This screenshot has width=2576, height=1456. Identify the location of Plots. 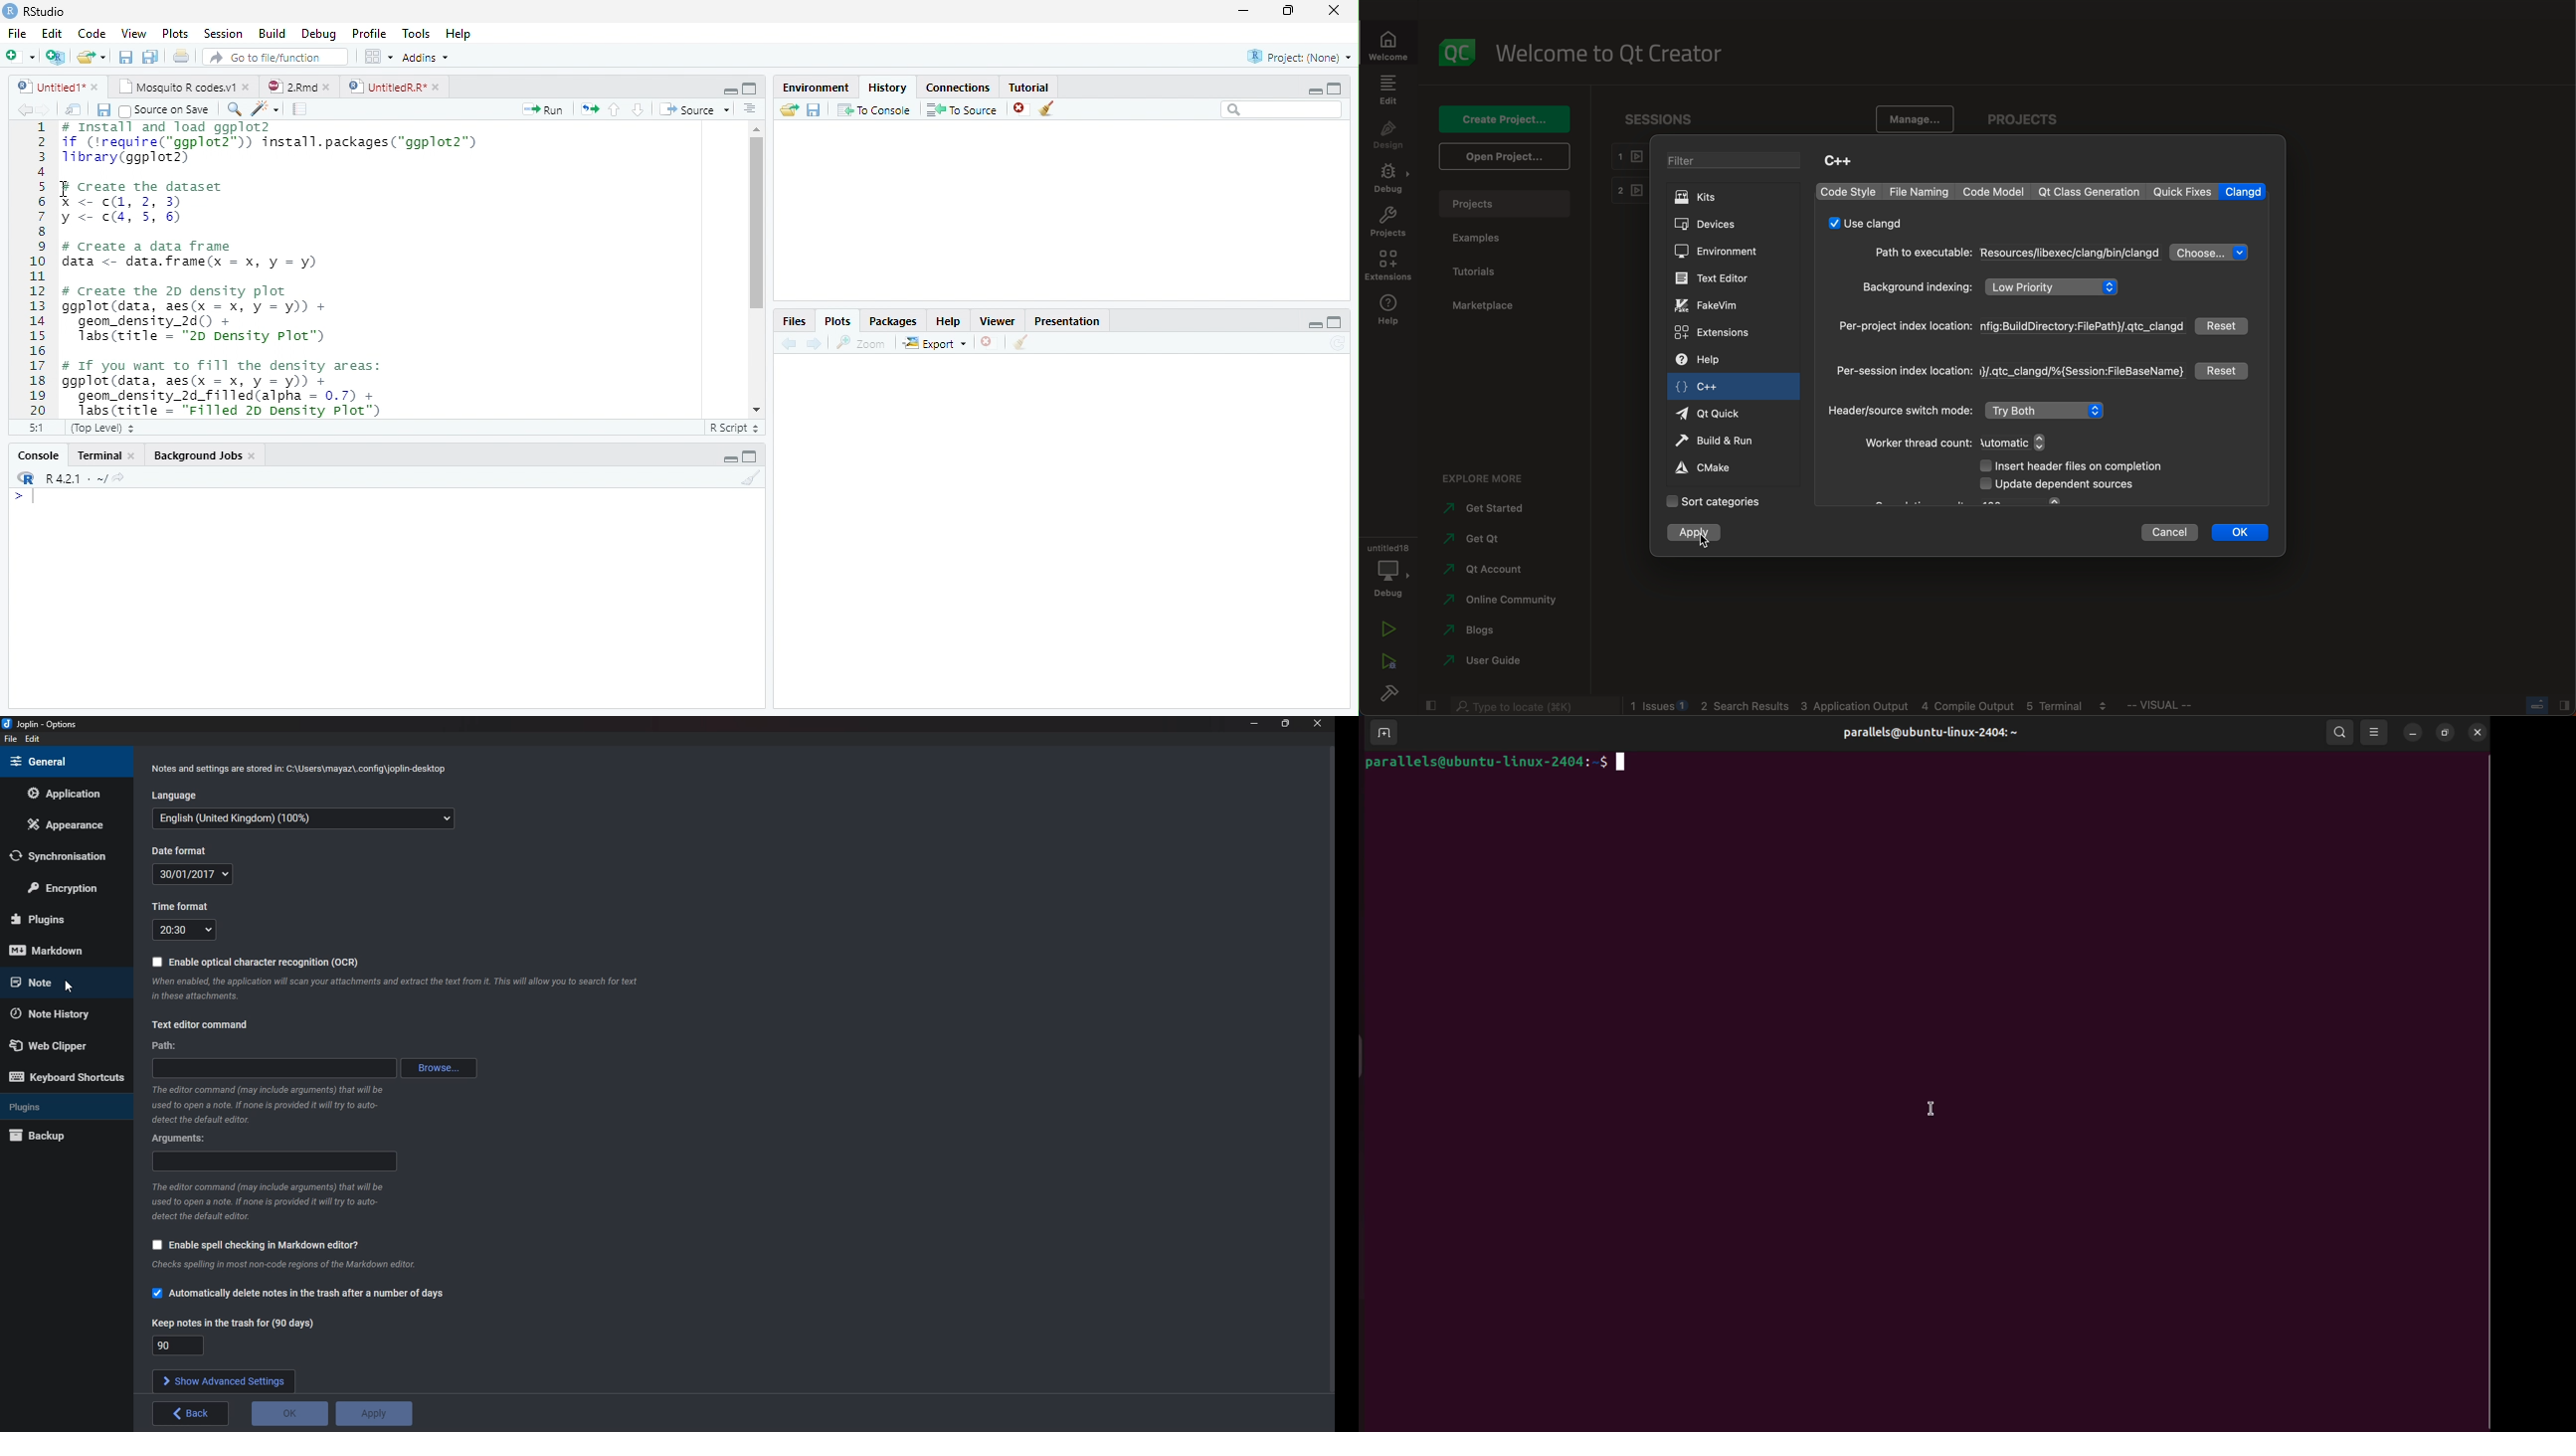
(174, 33).